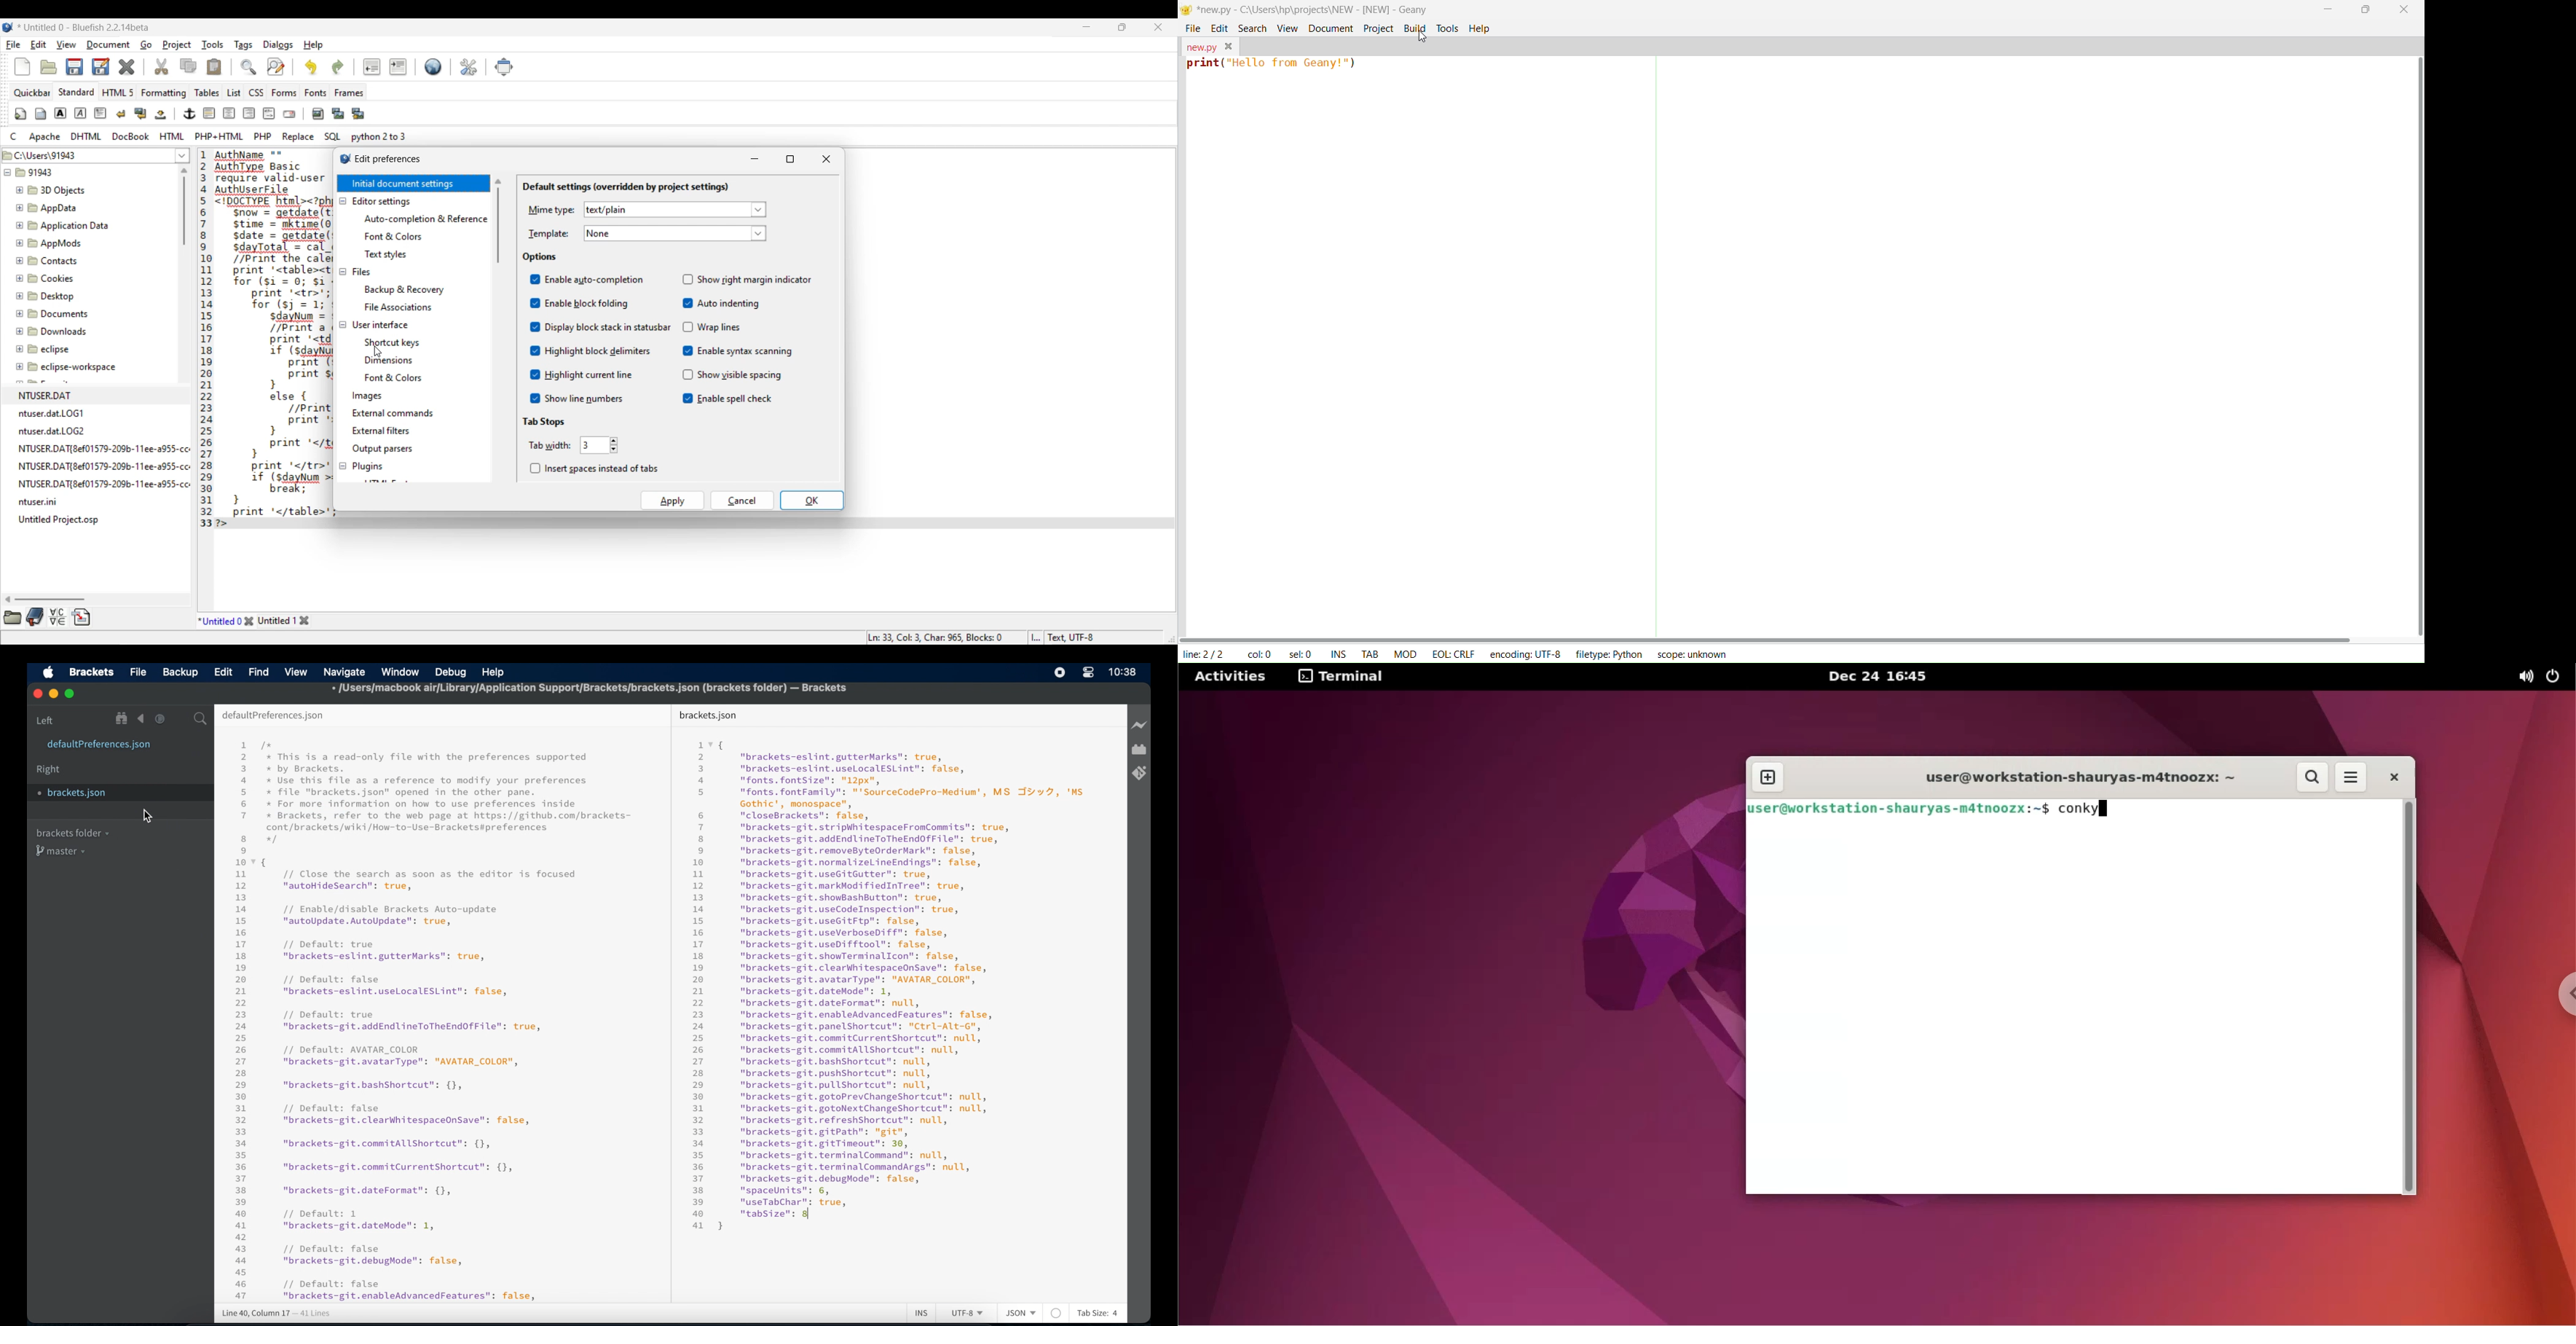 Image resolution: width=2576 pixels, height=1344 pixels. What do you see at coordinates (1098, 1312) in the screenshot?
I see `tab size: 4` at bounding box center [1098, 1312].